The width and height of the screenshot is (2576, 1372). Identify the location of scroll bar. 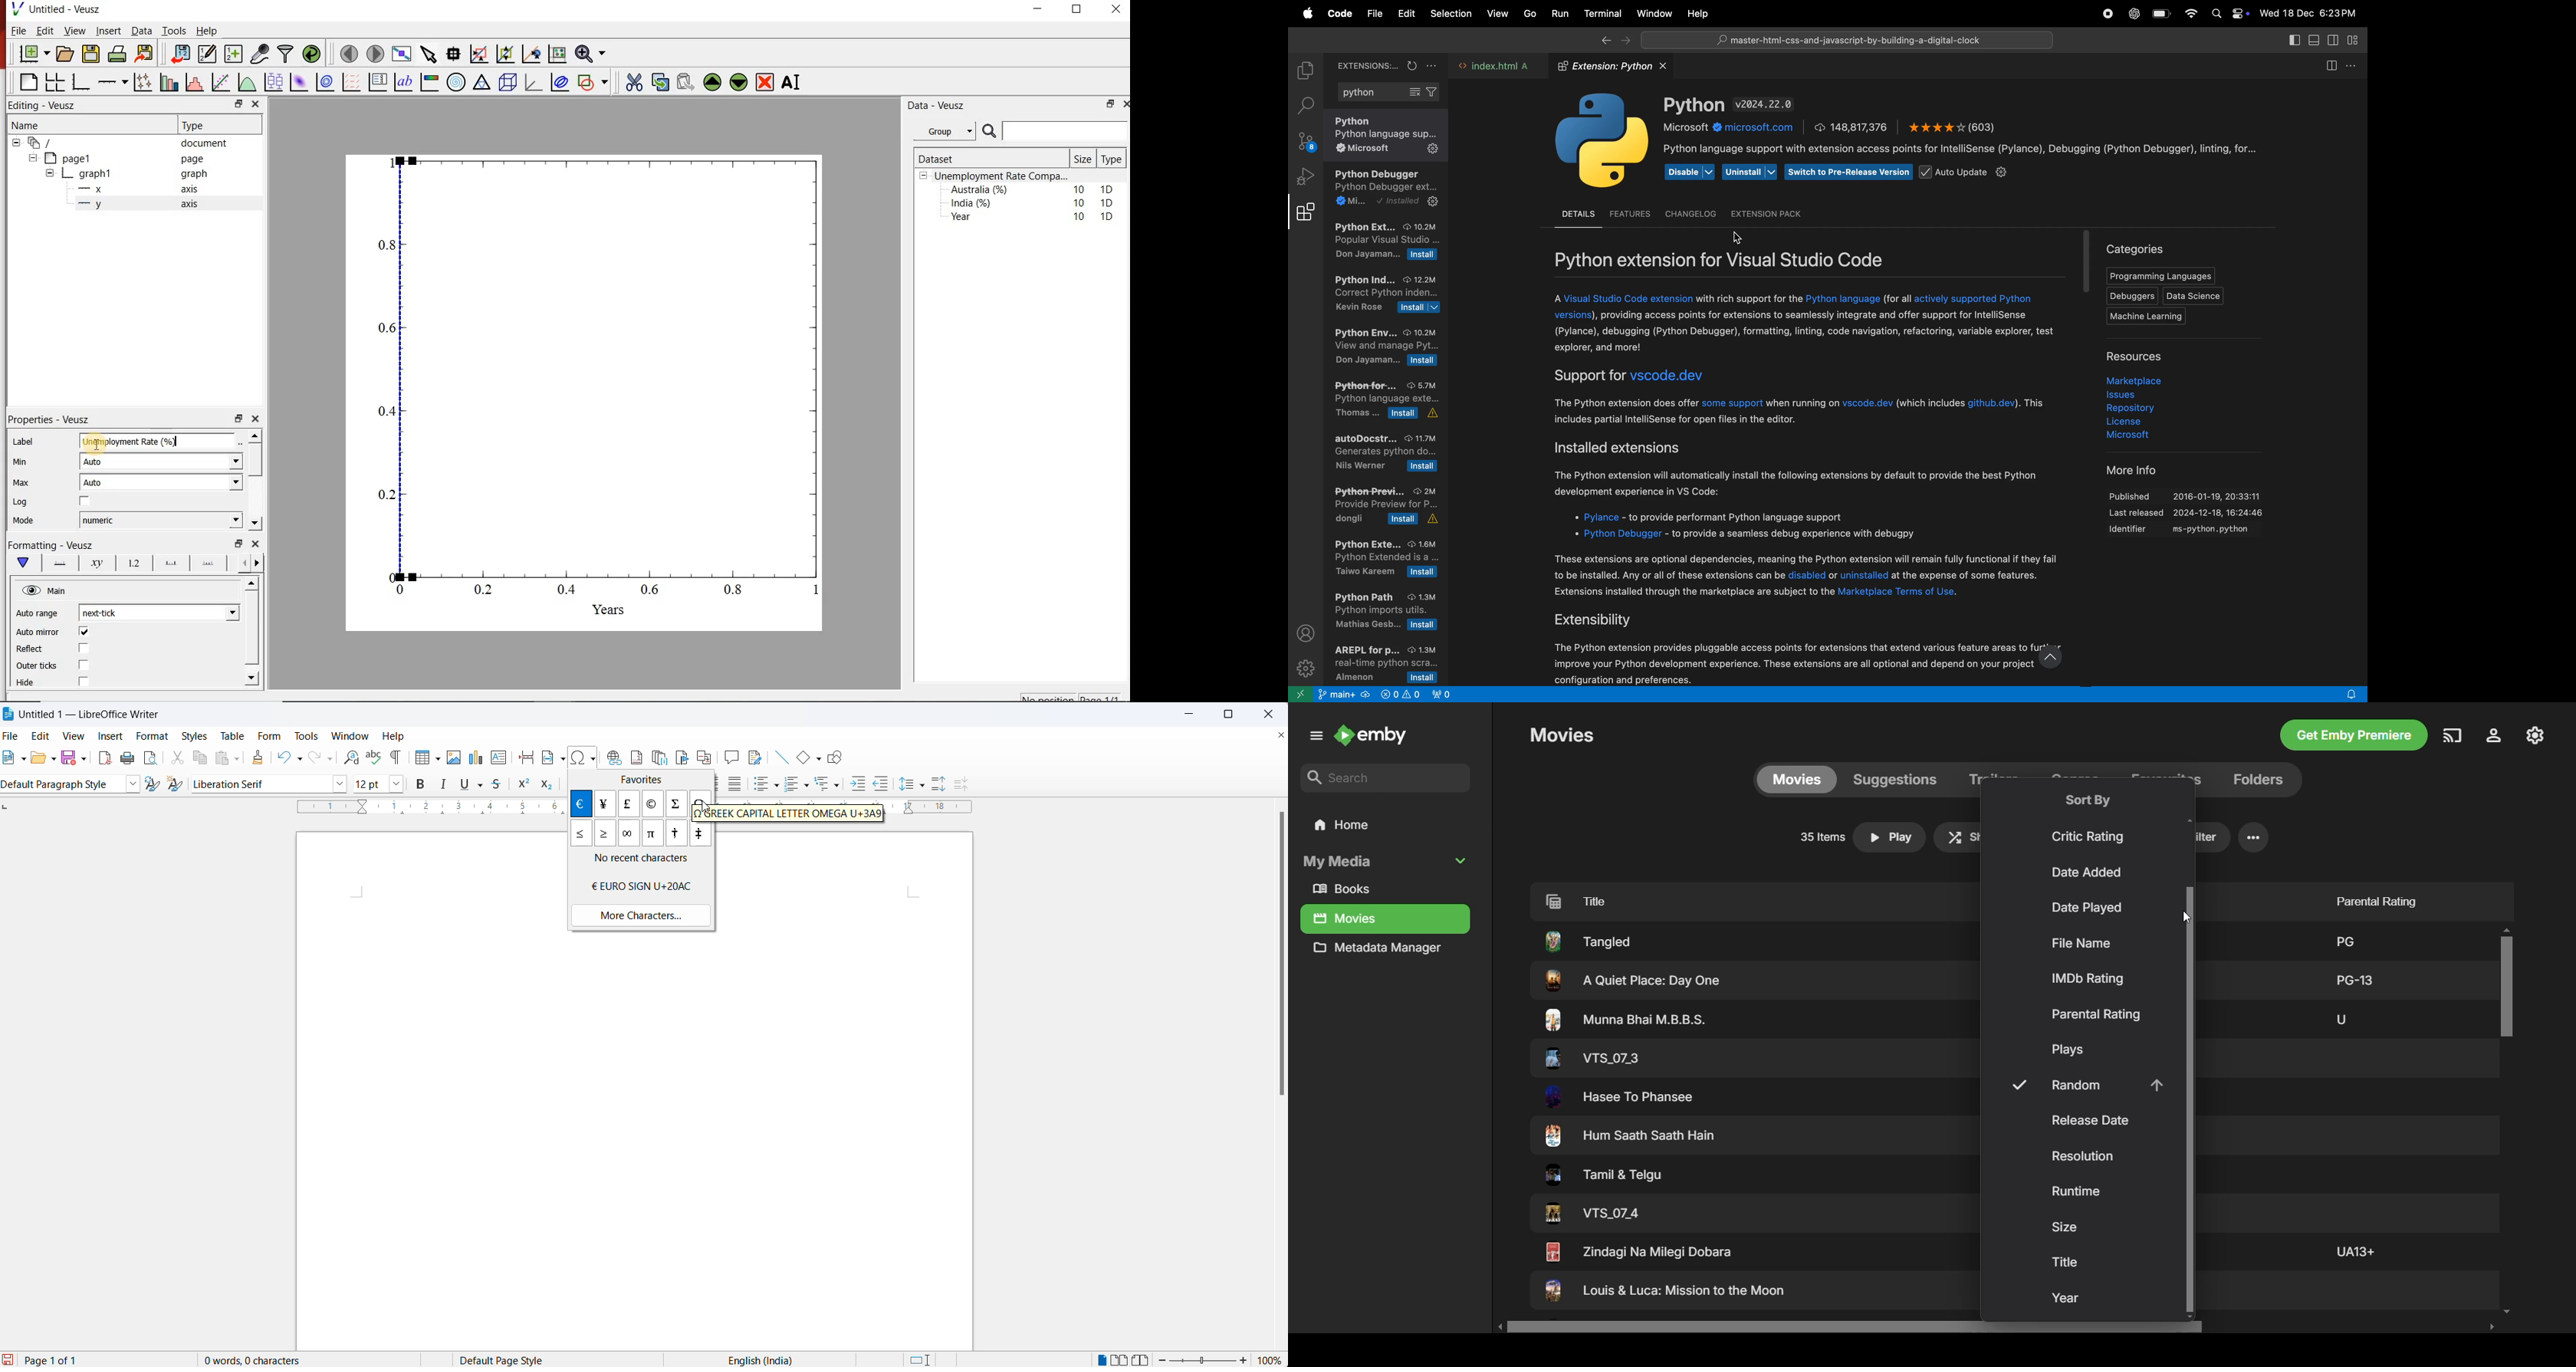
(252, 628).